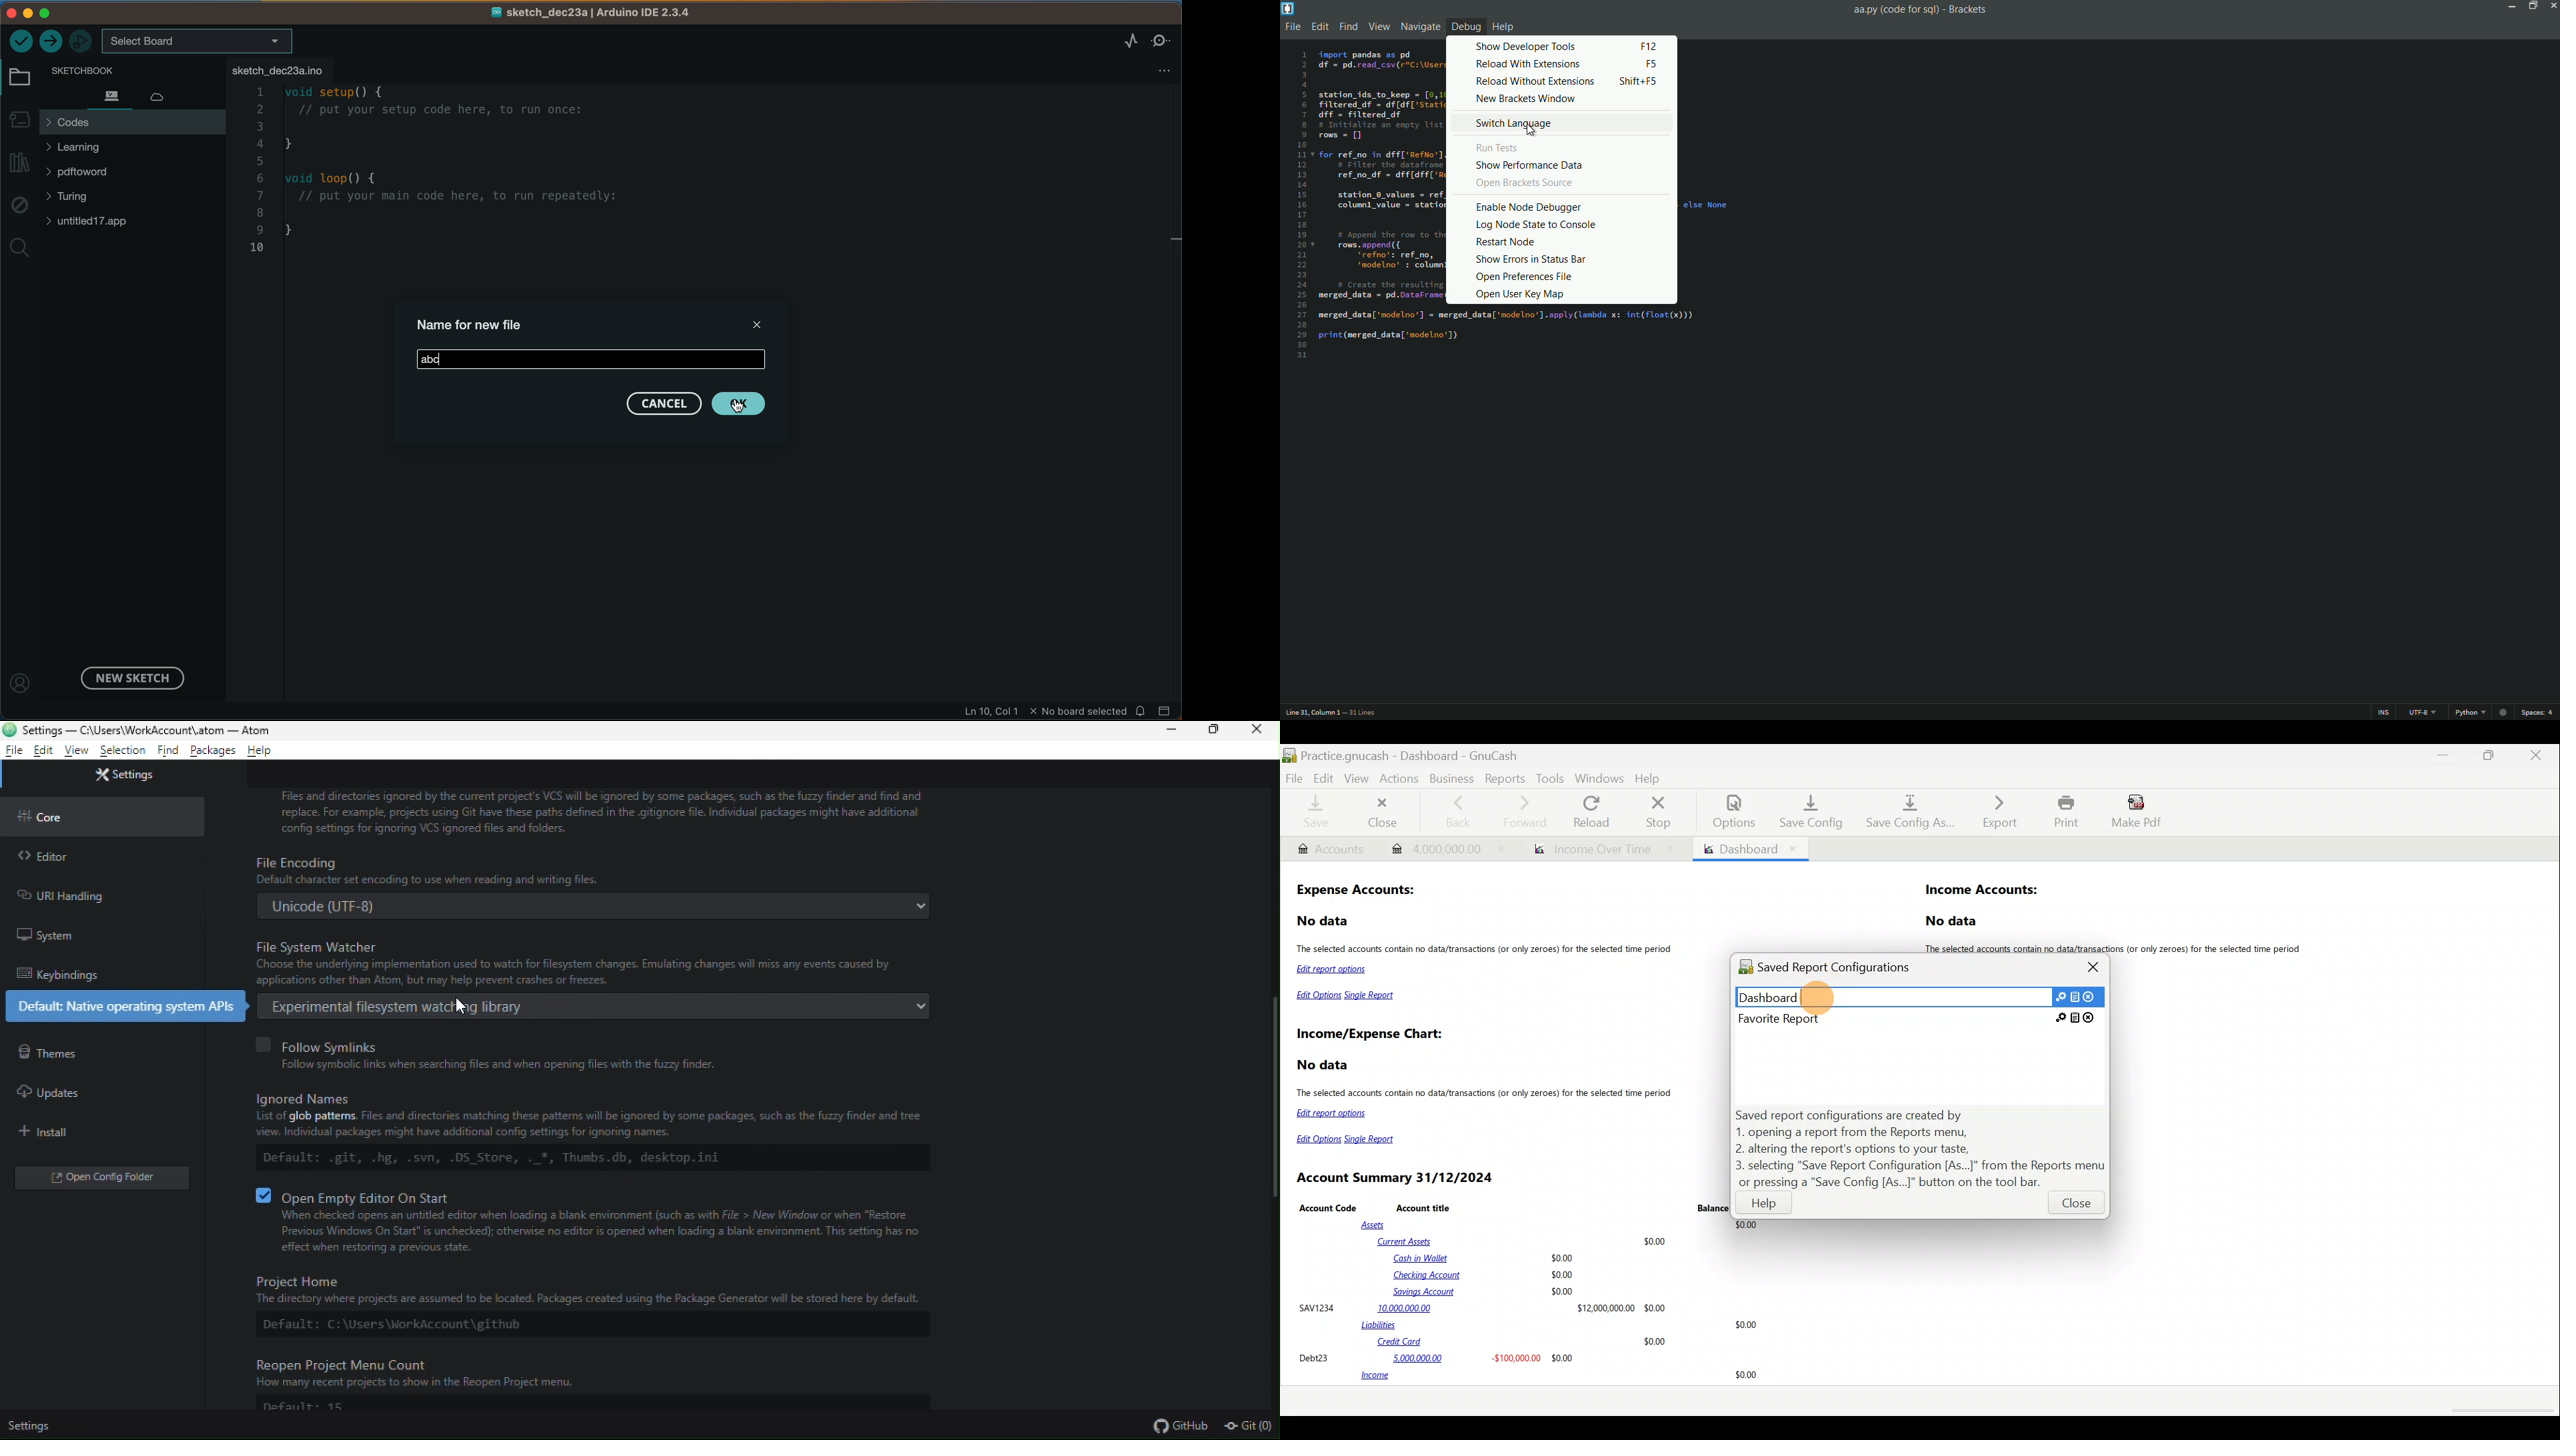 This screenshot has height=1456, width=2576. Describe the element at coordinates (123, 1006) in the screenshot. I see `Default settings` at that location.